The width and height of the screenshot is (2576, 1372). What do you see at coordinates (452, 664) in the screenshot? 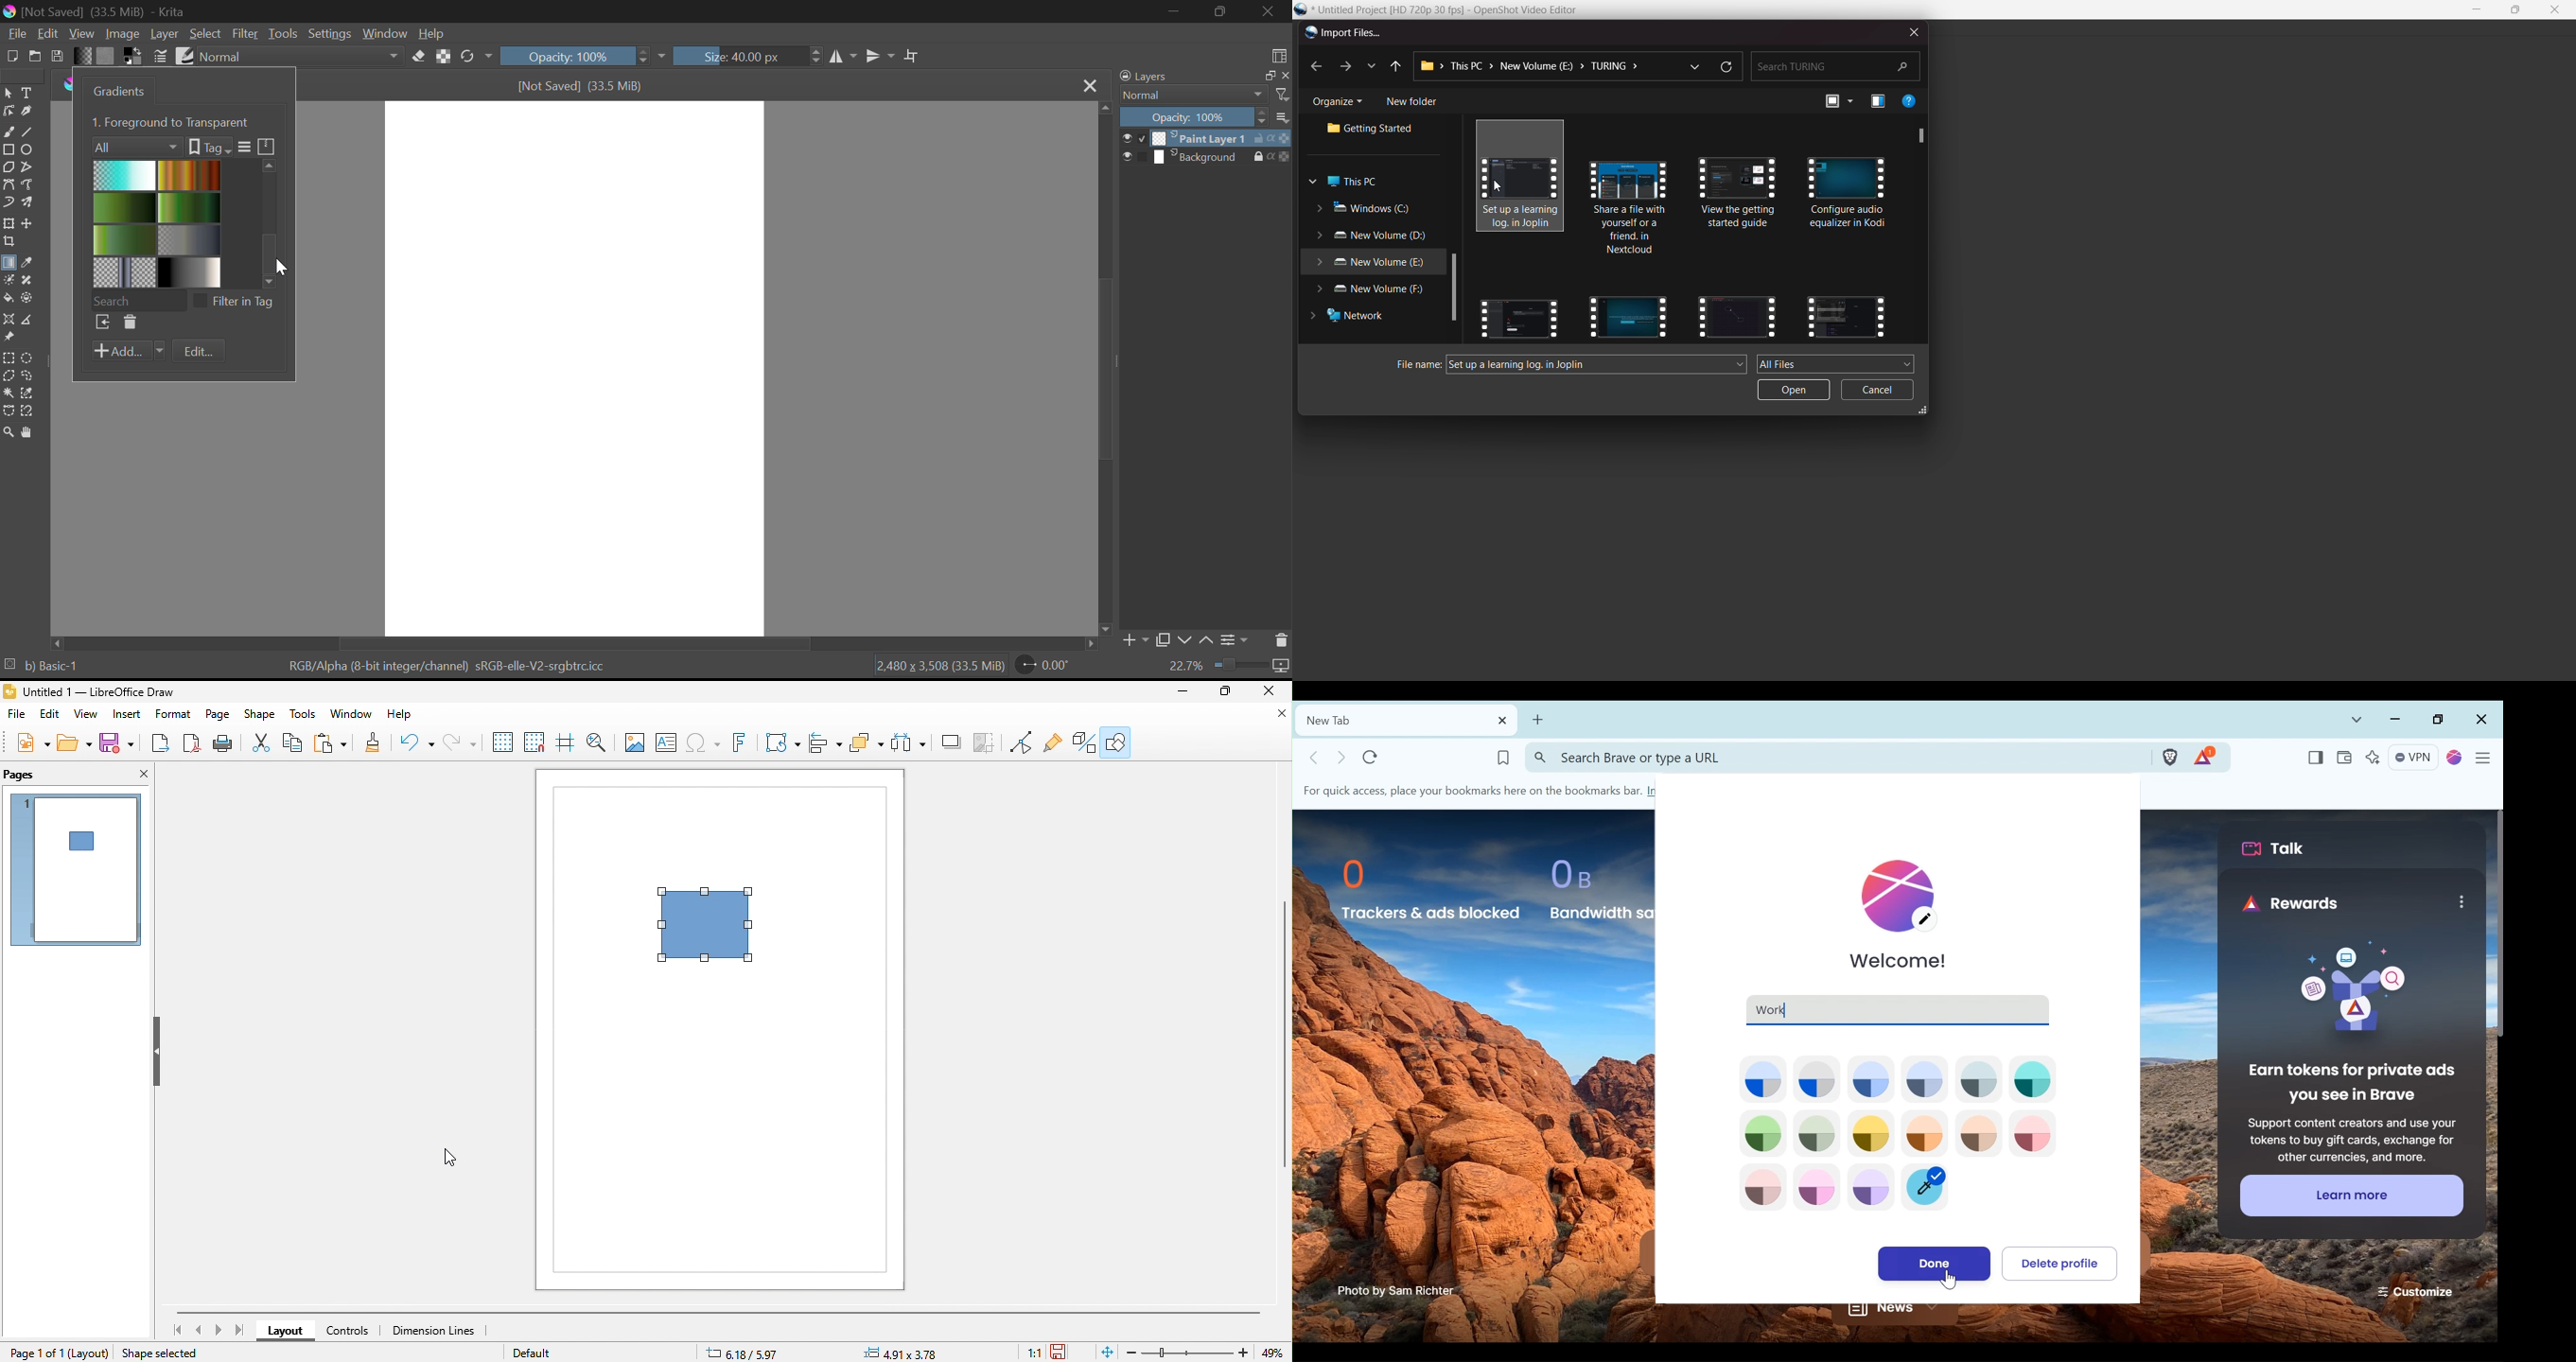
I see `RGB/Alpha (8-bit integer/channel) sRGB-elle-V2-srgbtrc.icc` at bounding box center [452, 664].